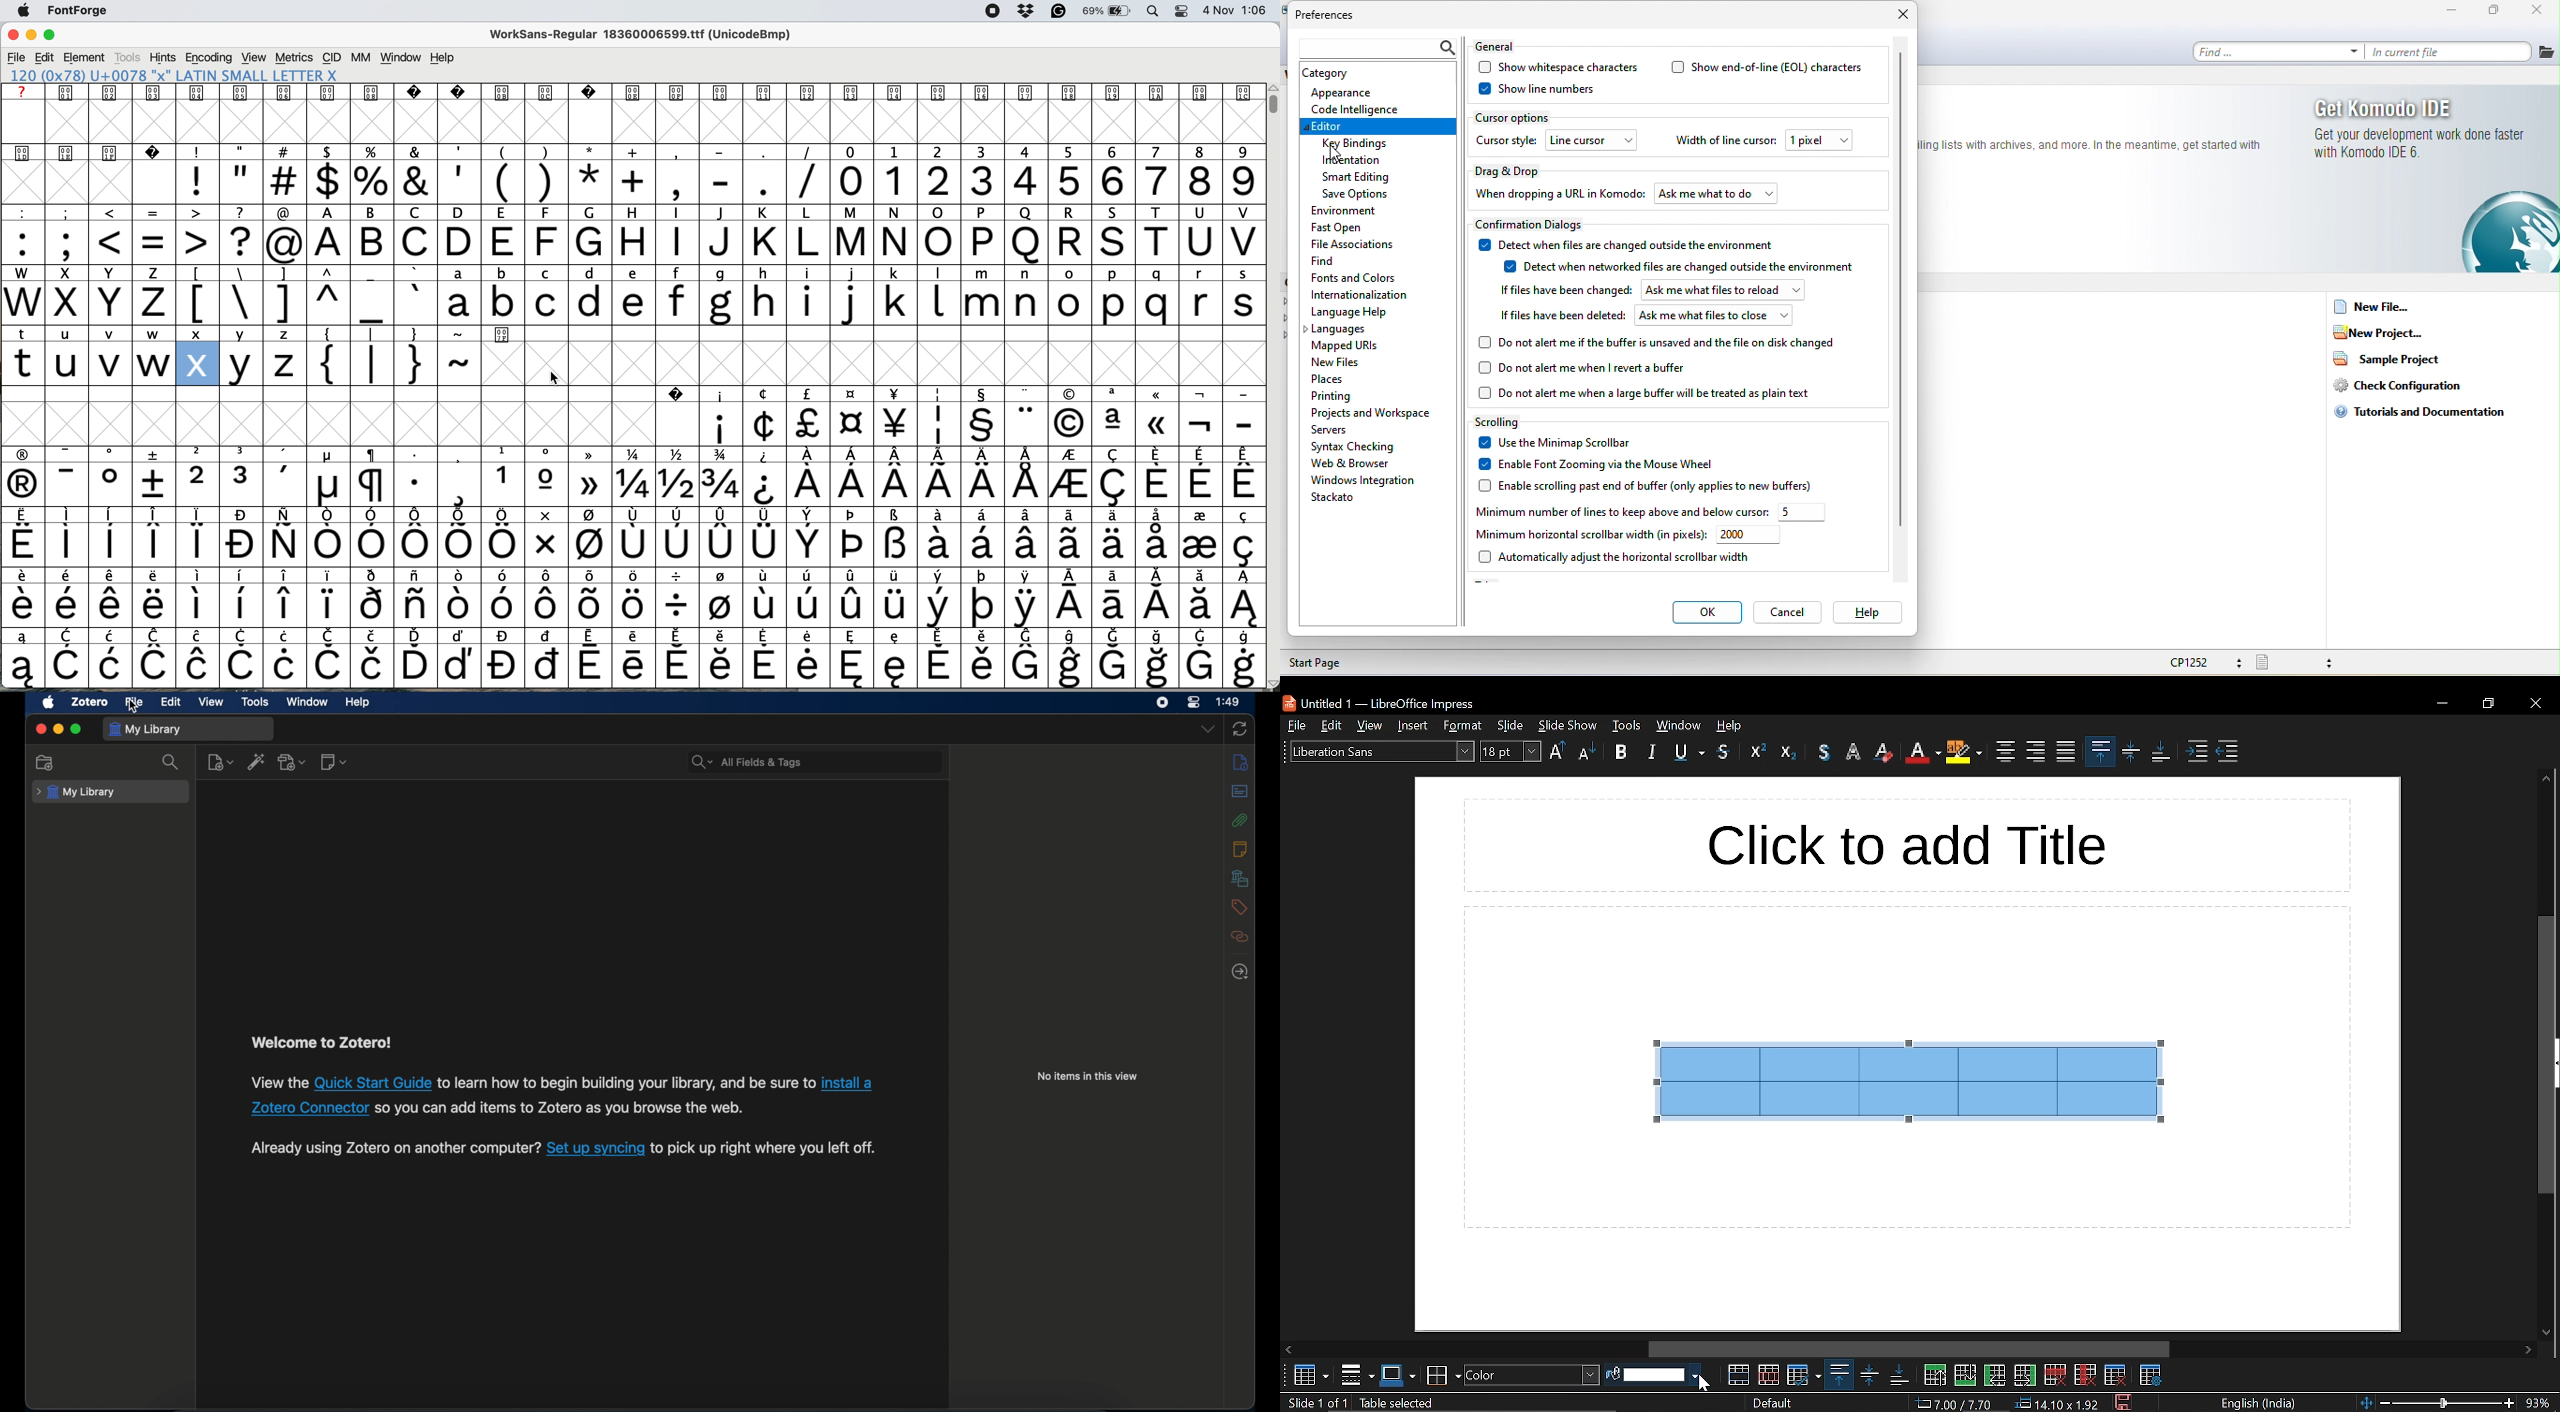 This screenshot has width=2576, height=1428. What do you see at coordinates (2202, 662) in the screenshot?
I see `cp1252` at bounding box center [2202, 662].